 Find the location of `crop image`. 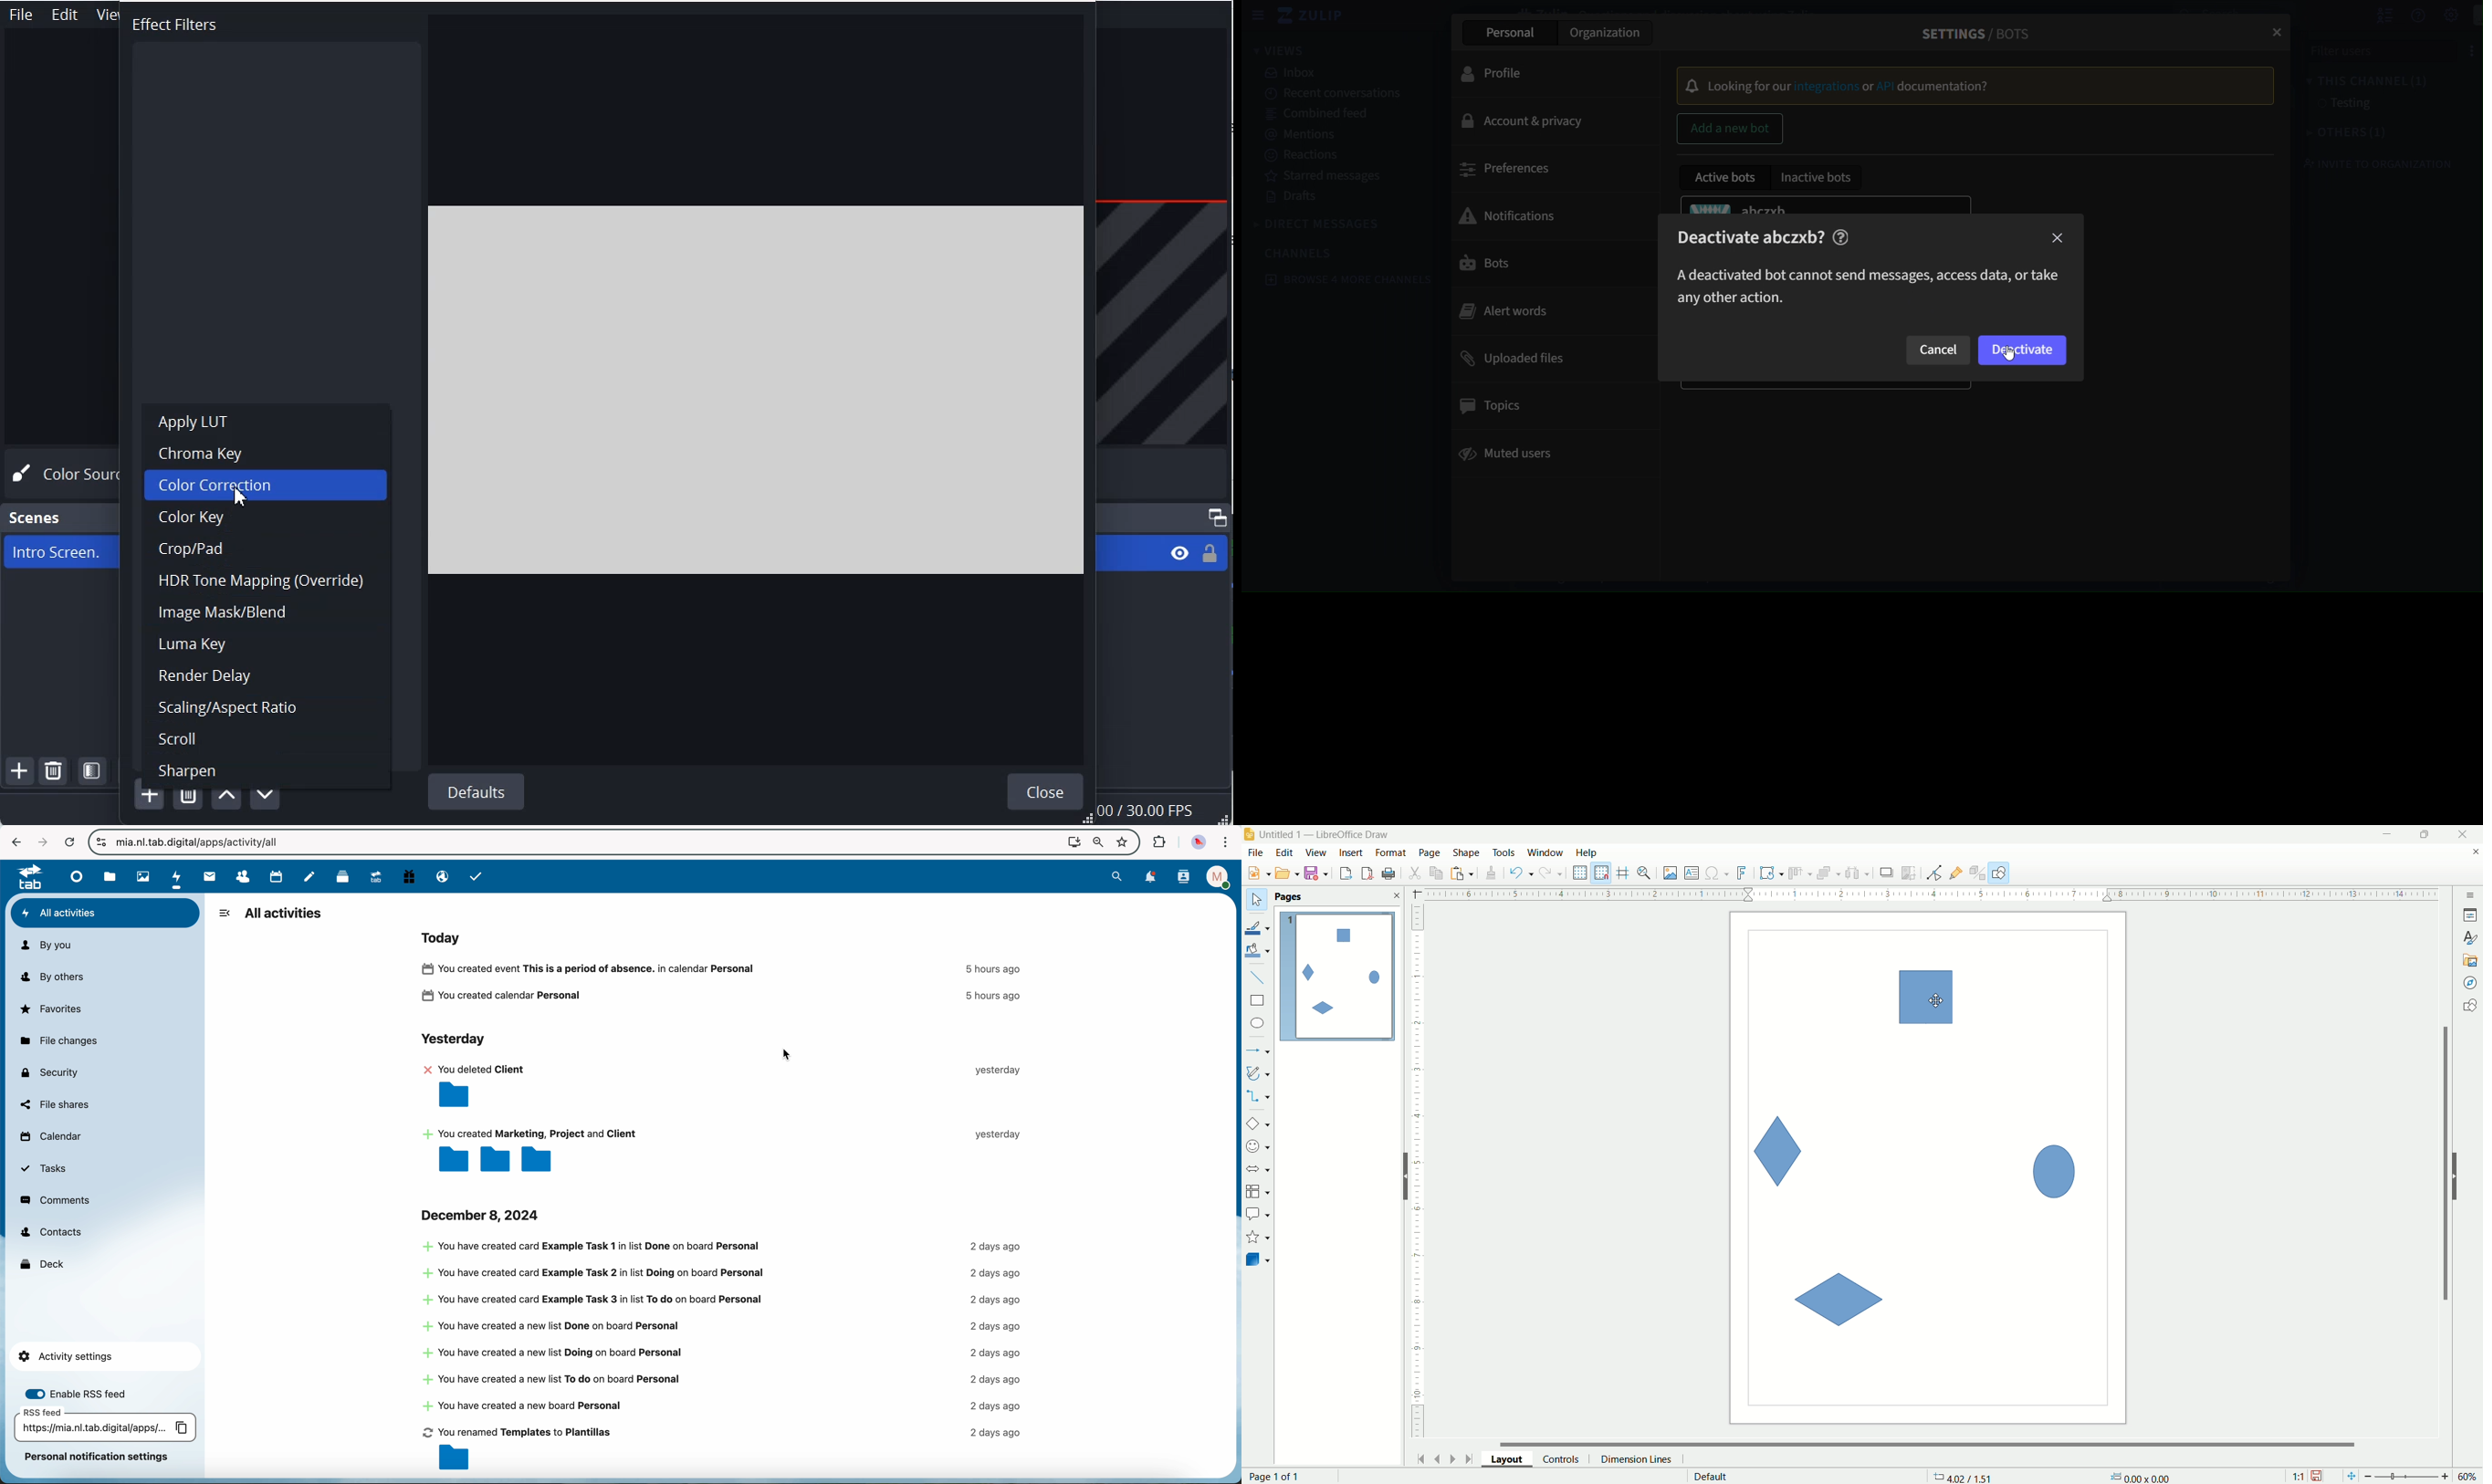

crop image is located at coordinates (1909, 873).